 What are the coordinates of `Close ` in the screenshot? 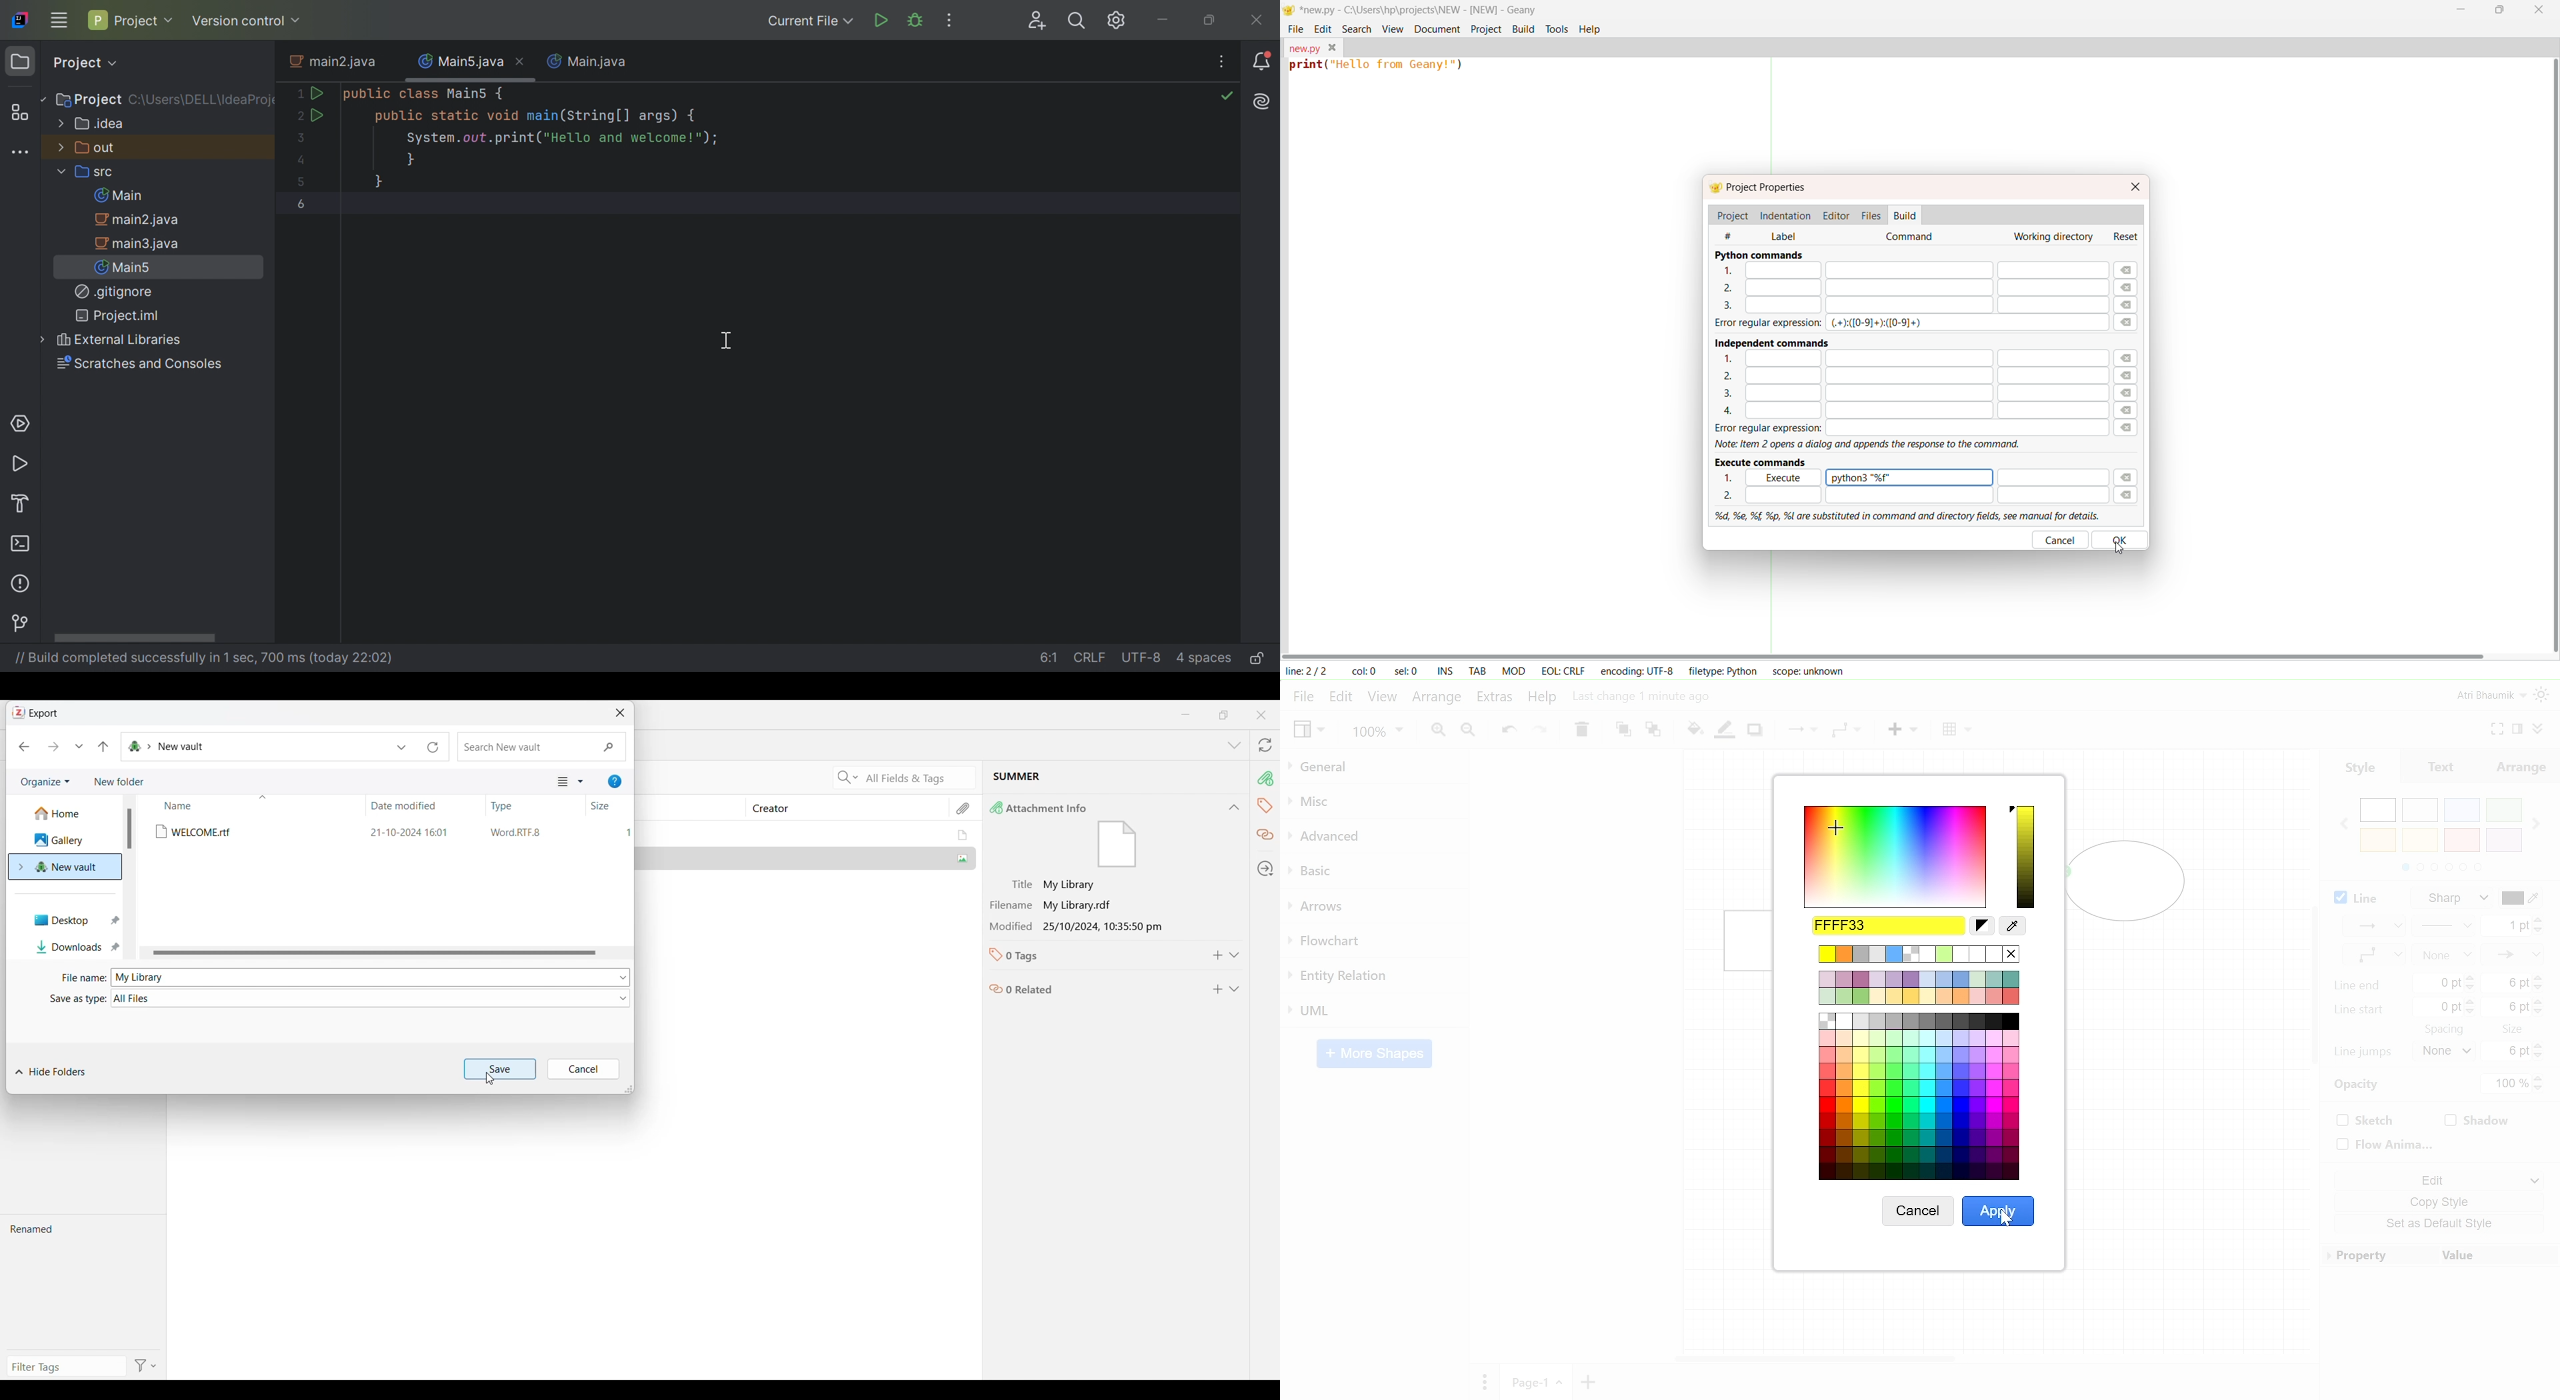 It's located at (1261, 715).